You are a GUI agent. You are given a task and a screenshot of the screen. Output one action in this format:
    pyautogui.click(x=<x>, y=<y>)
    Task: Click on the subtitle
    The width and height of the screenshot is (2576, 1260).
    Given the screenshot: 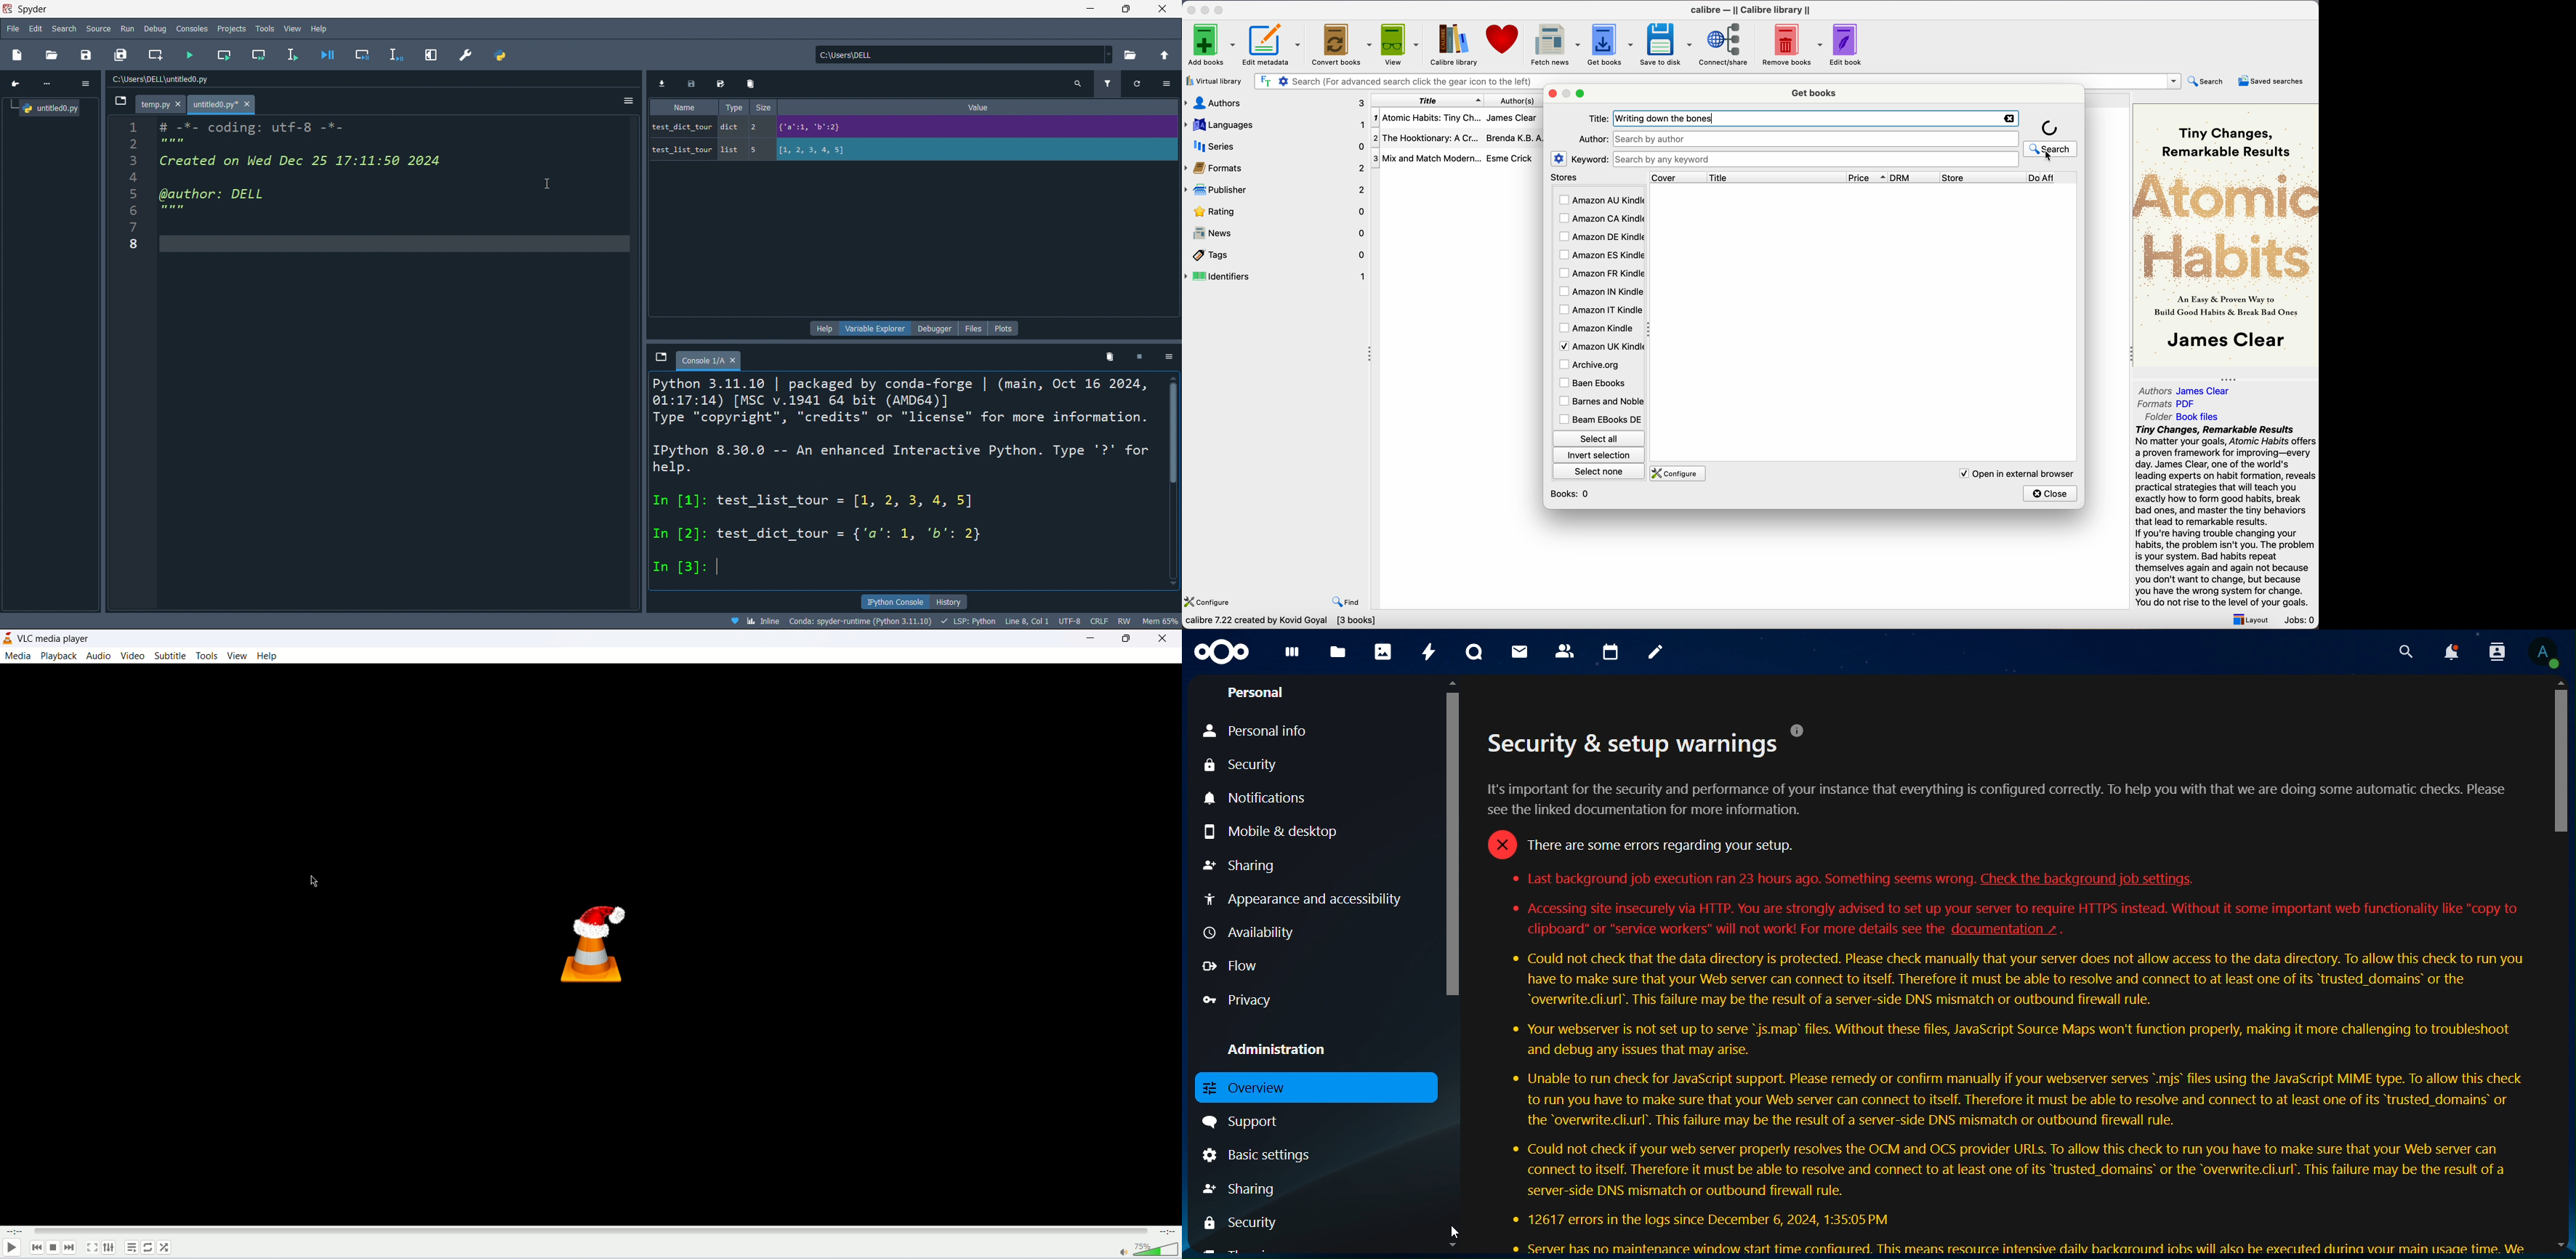 What is the action you would take?
    pyautogui.click(x=172, y=655)
    